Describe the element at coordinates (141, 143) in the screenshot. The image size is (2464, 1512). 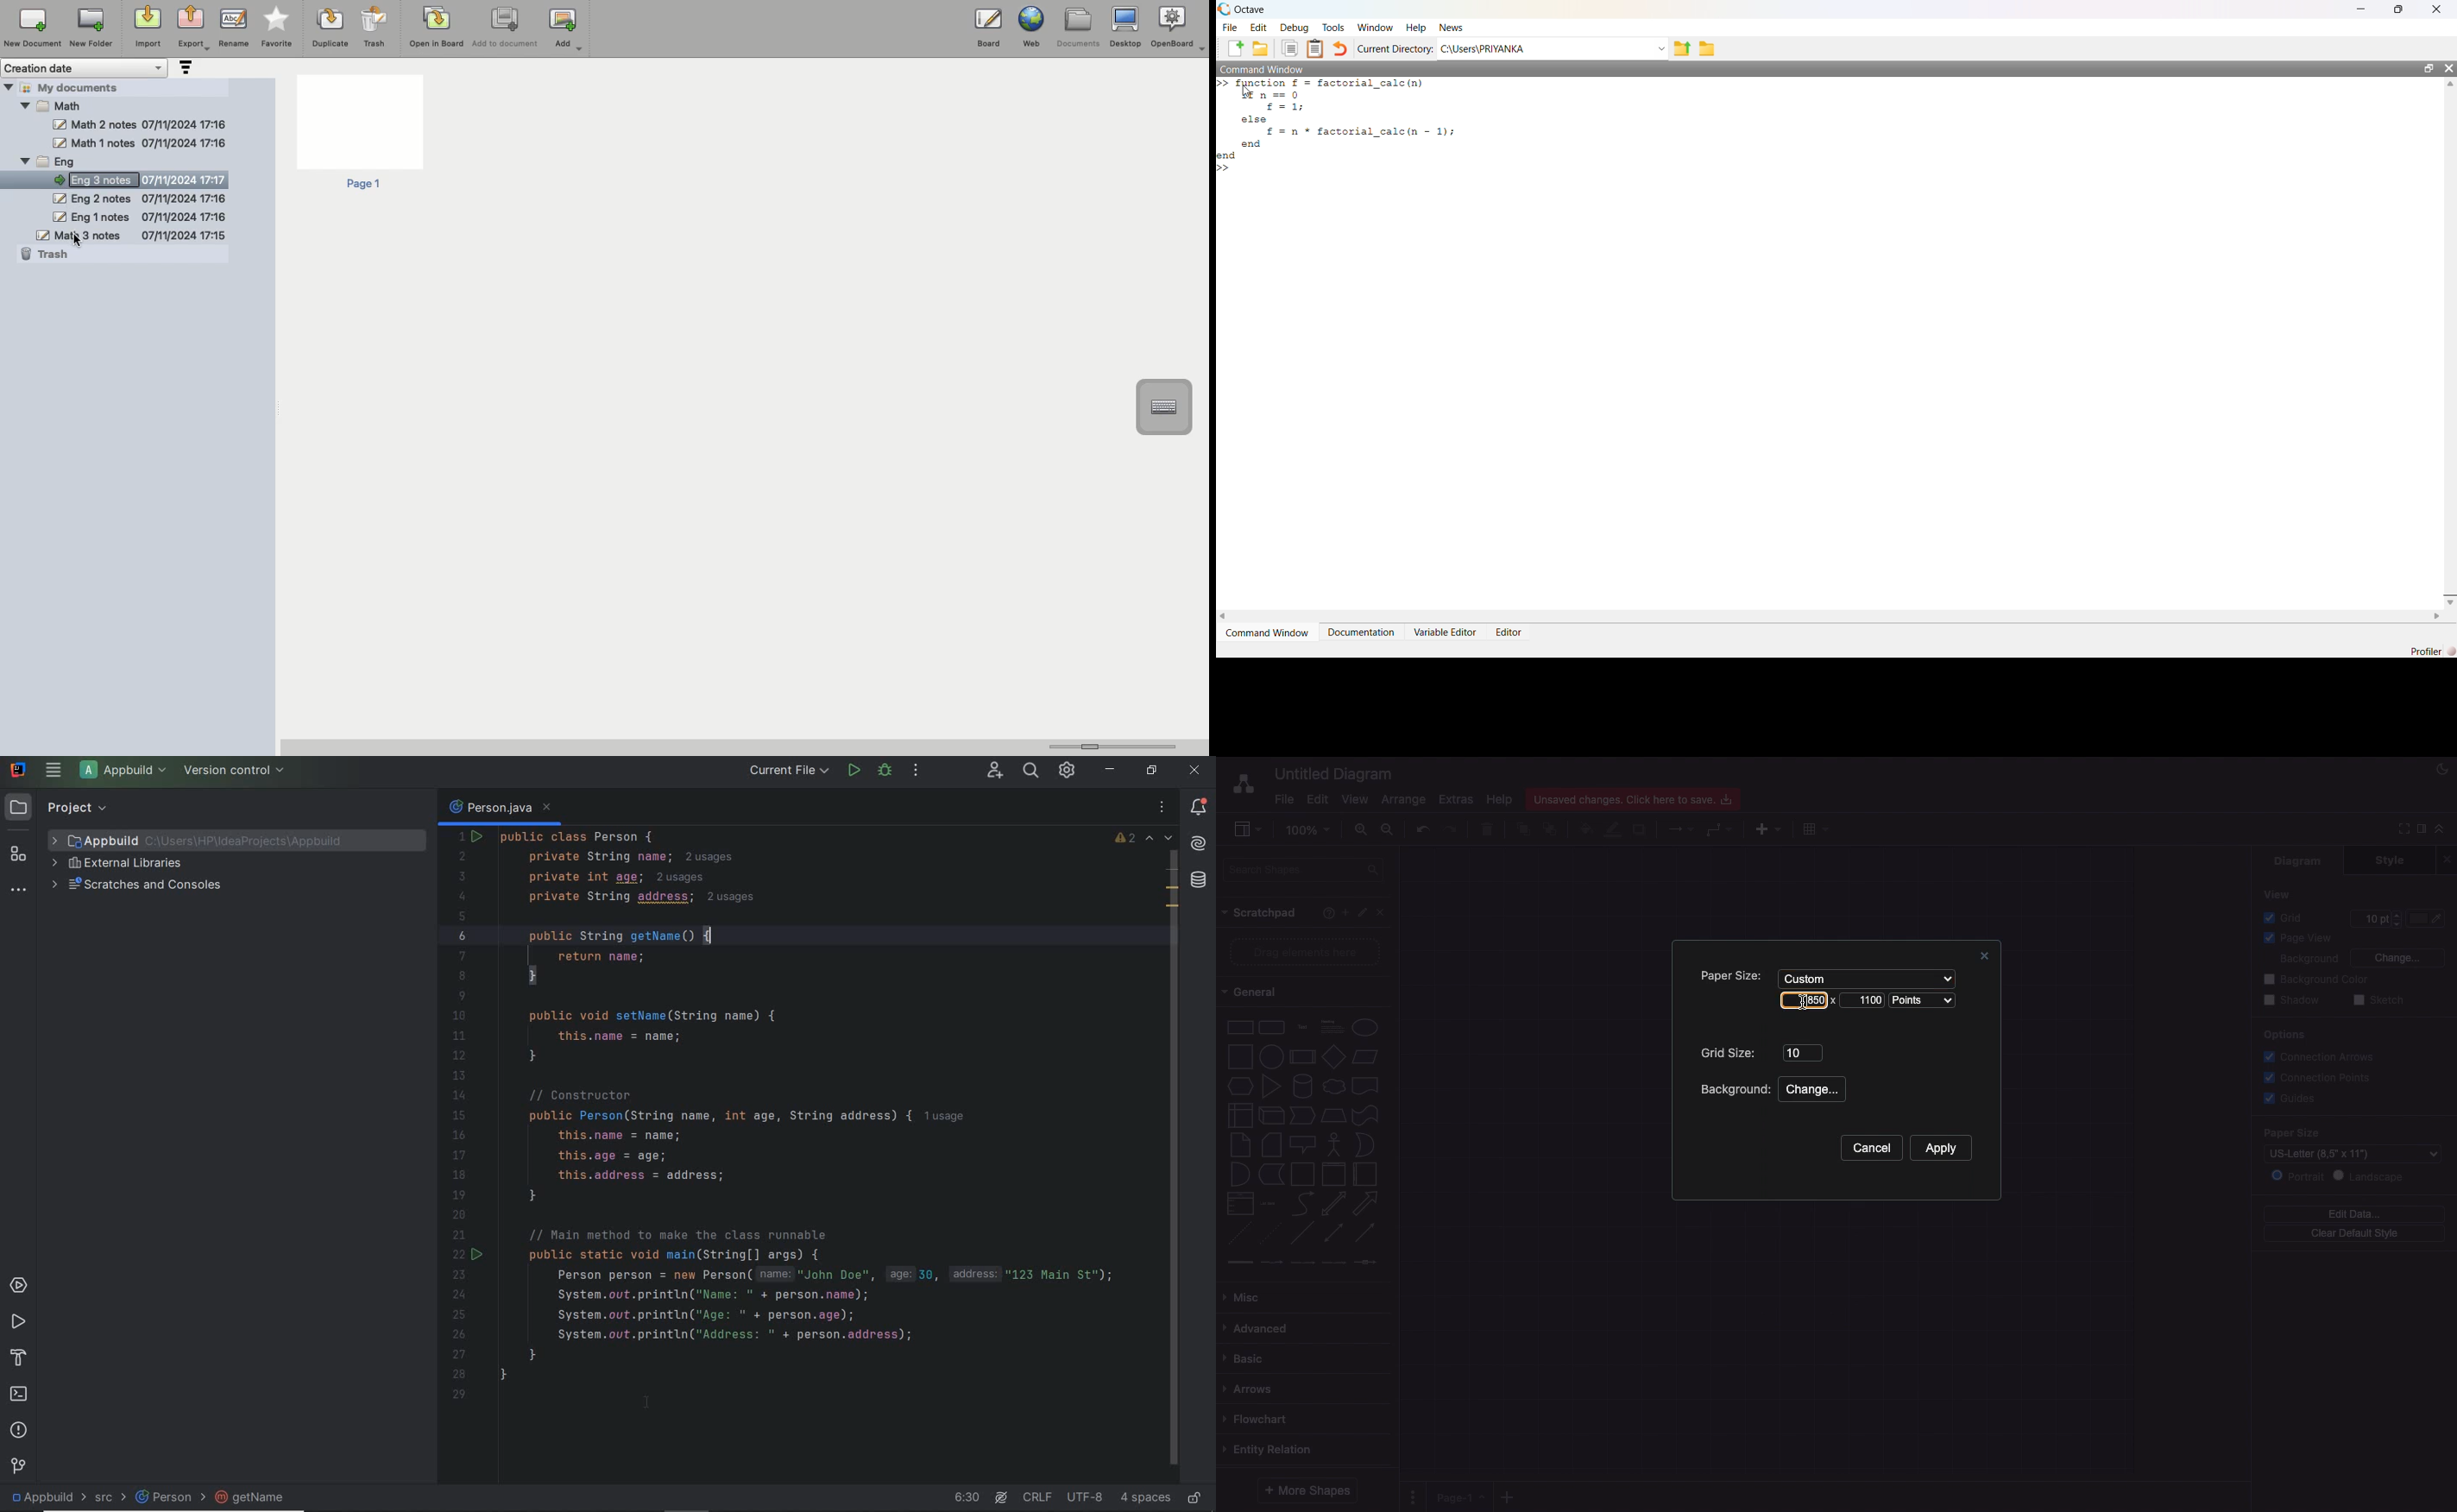
I see `Math 2 notes` at that location.